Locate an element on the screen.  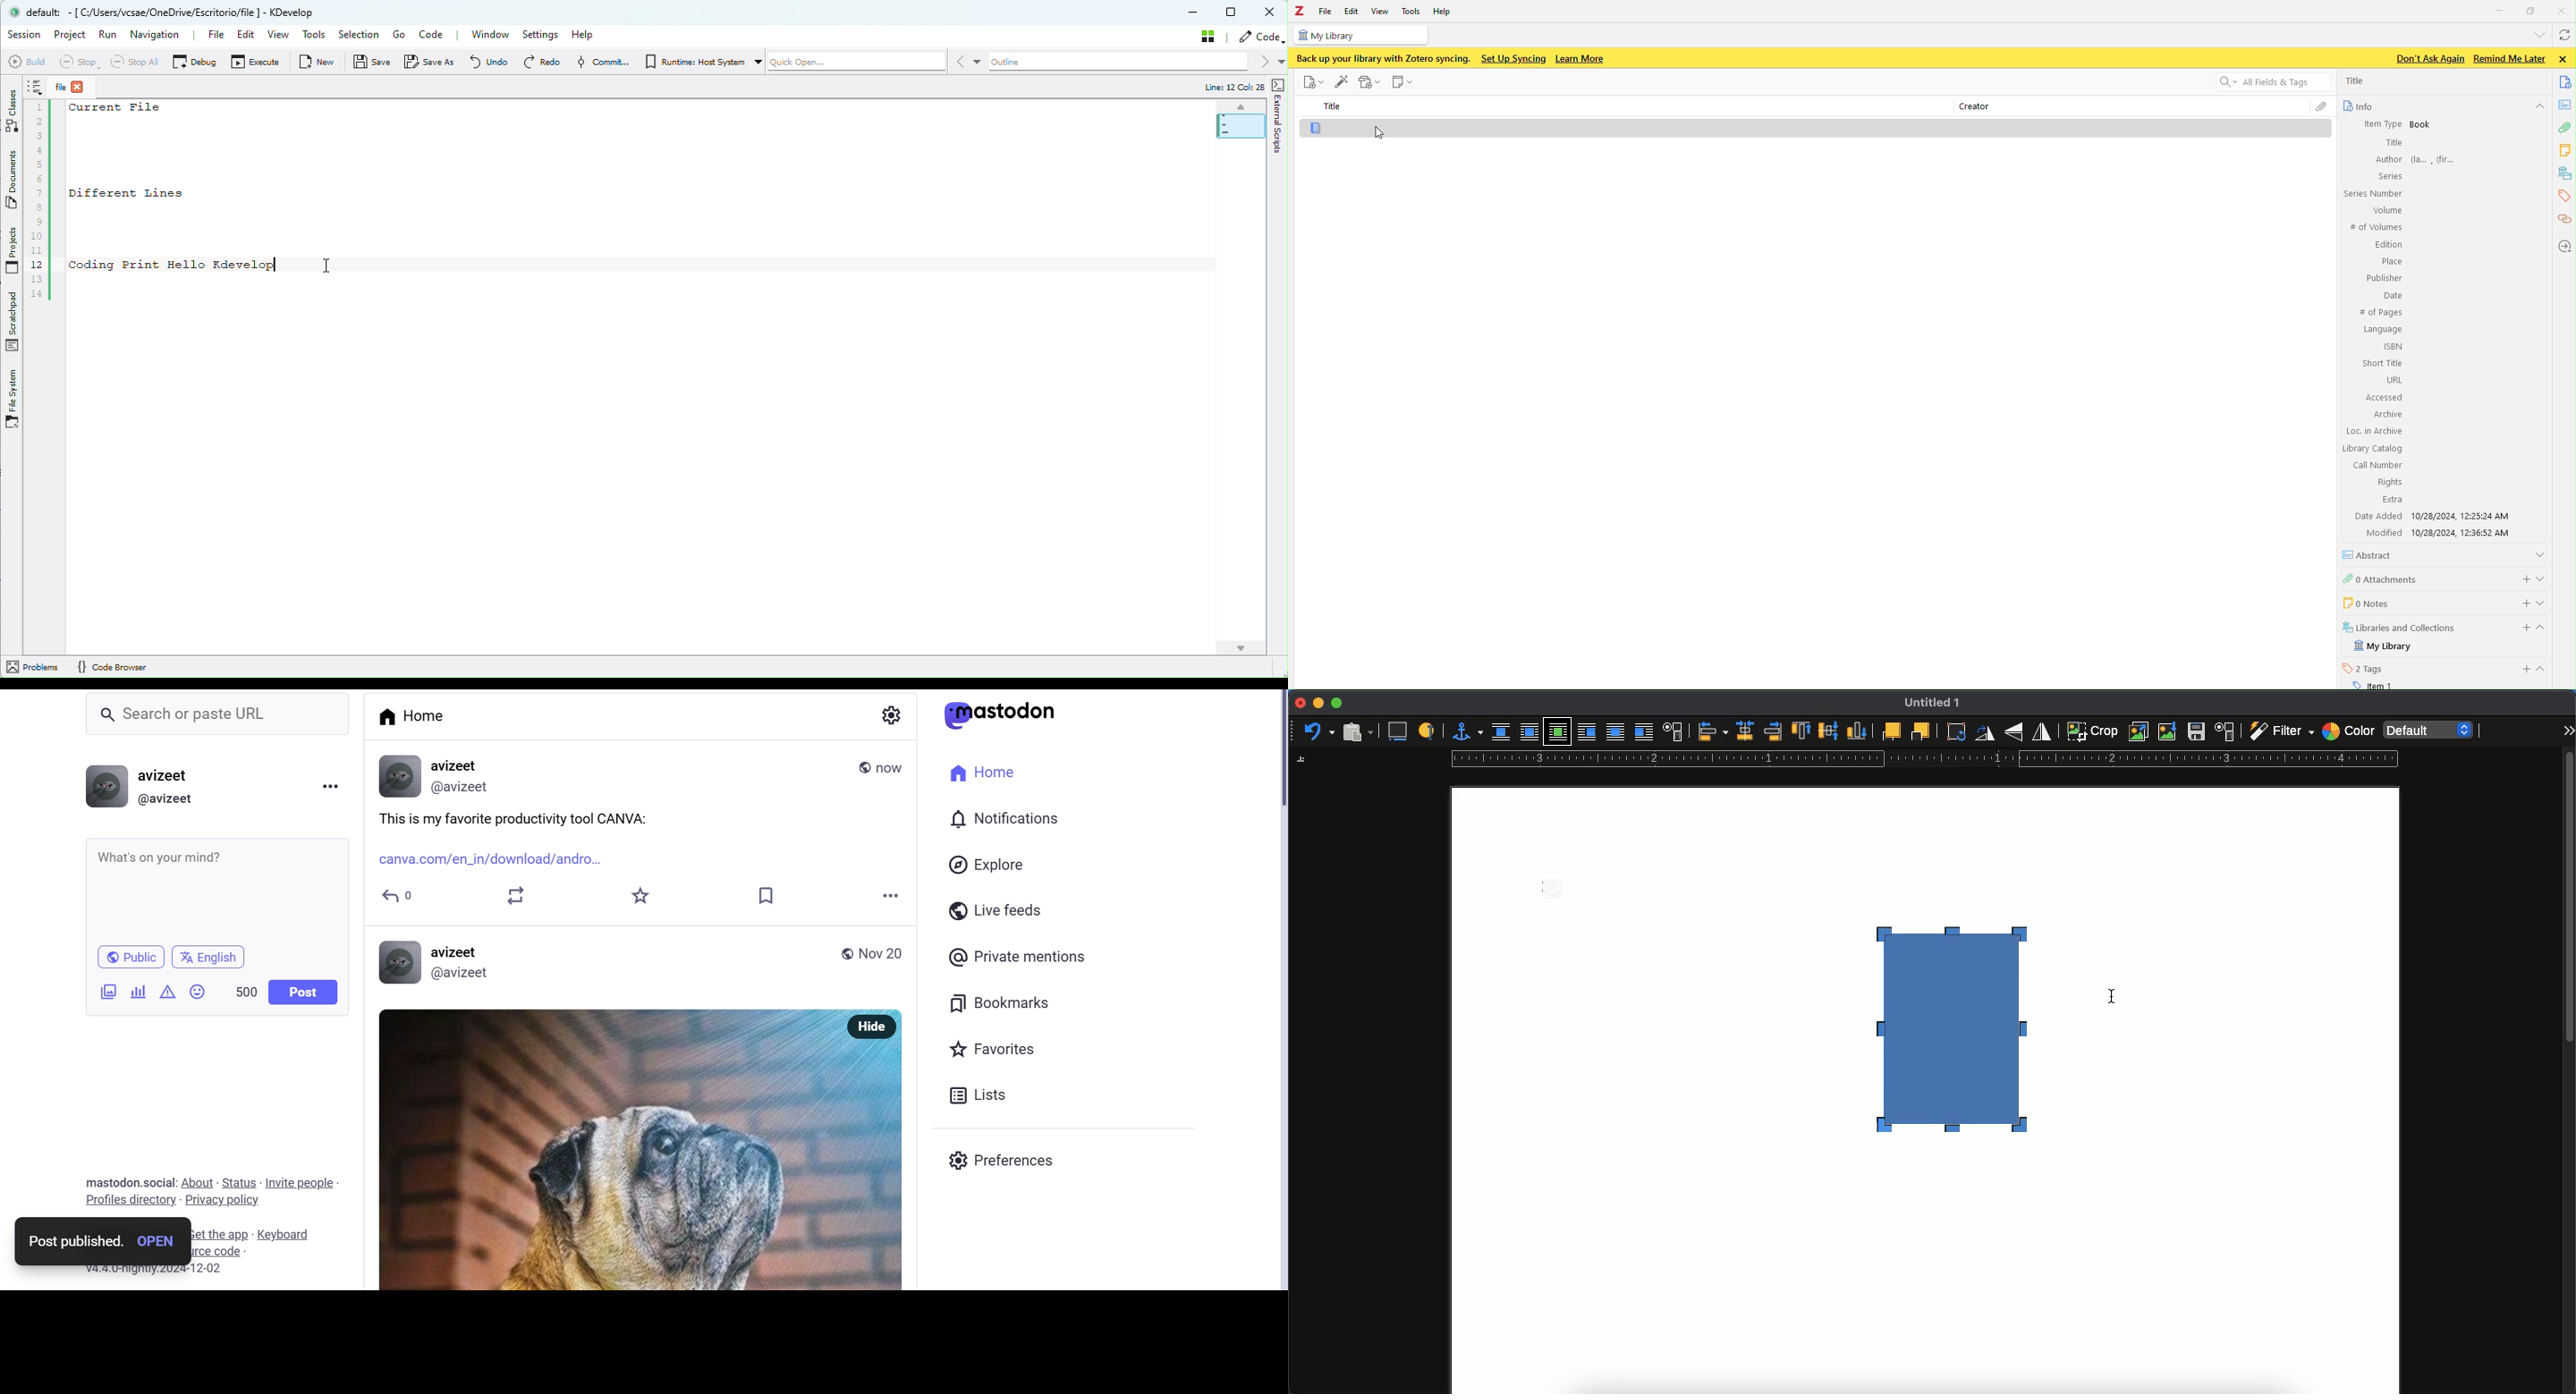
hide is located at coordinates (2546, 630).